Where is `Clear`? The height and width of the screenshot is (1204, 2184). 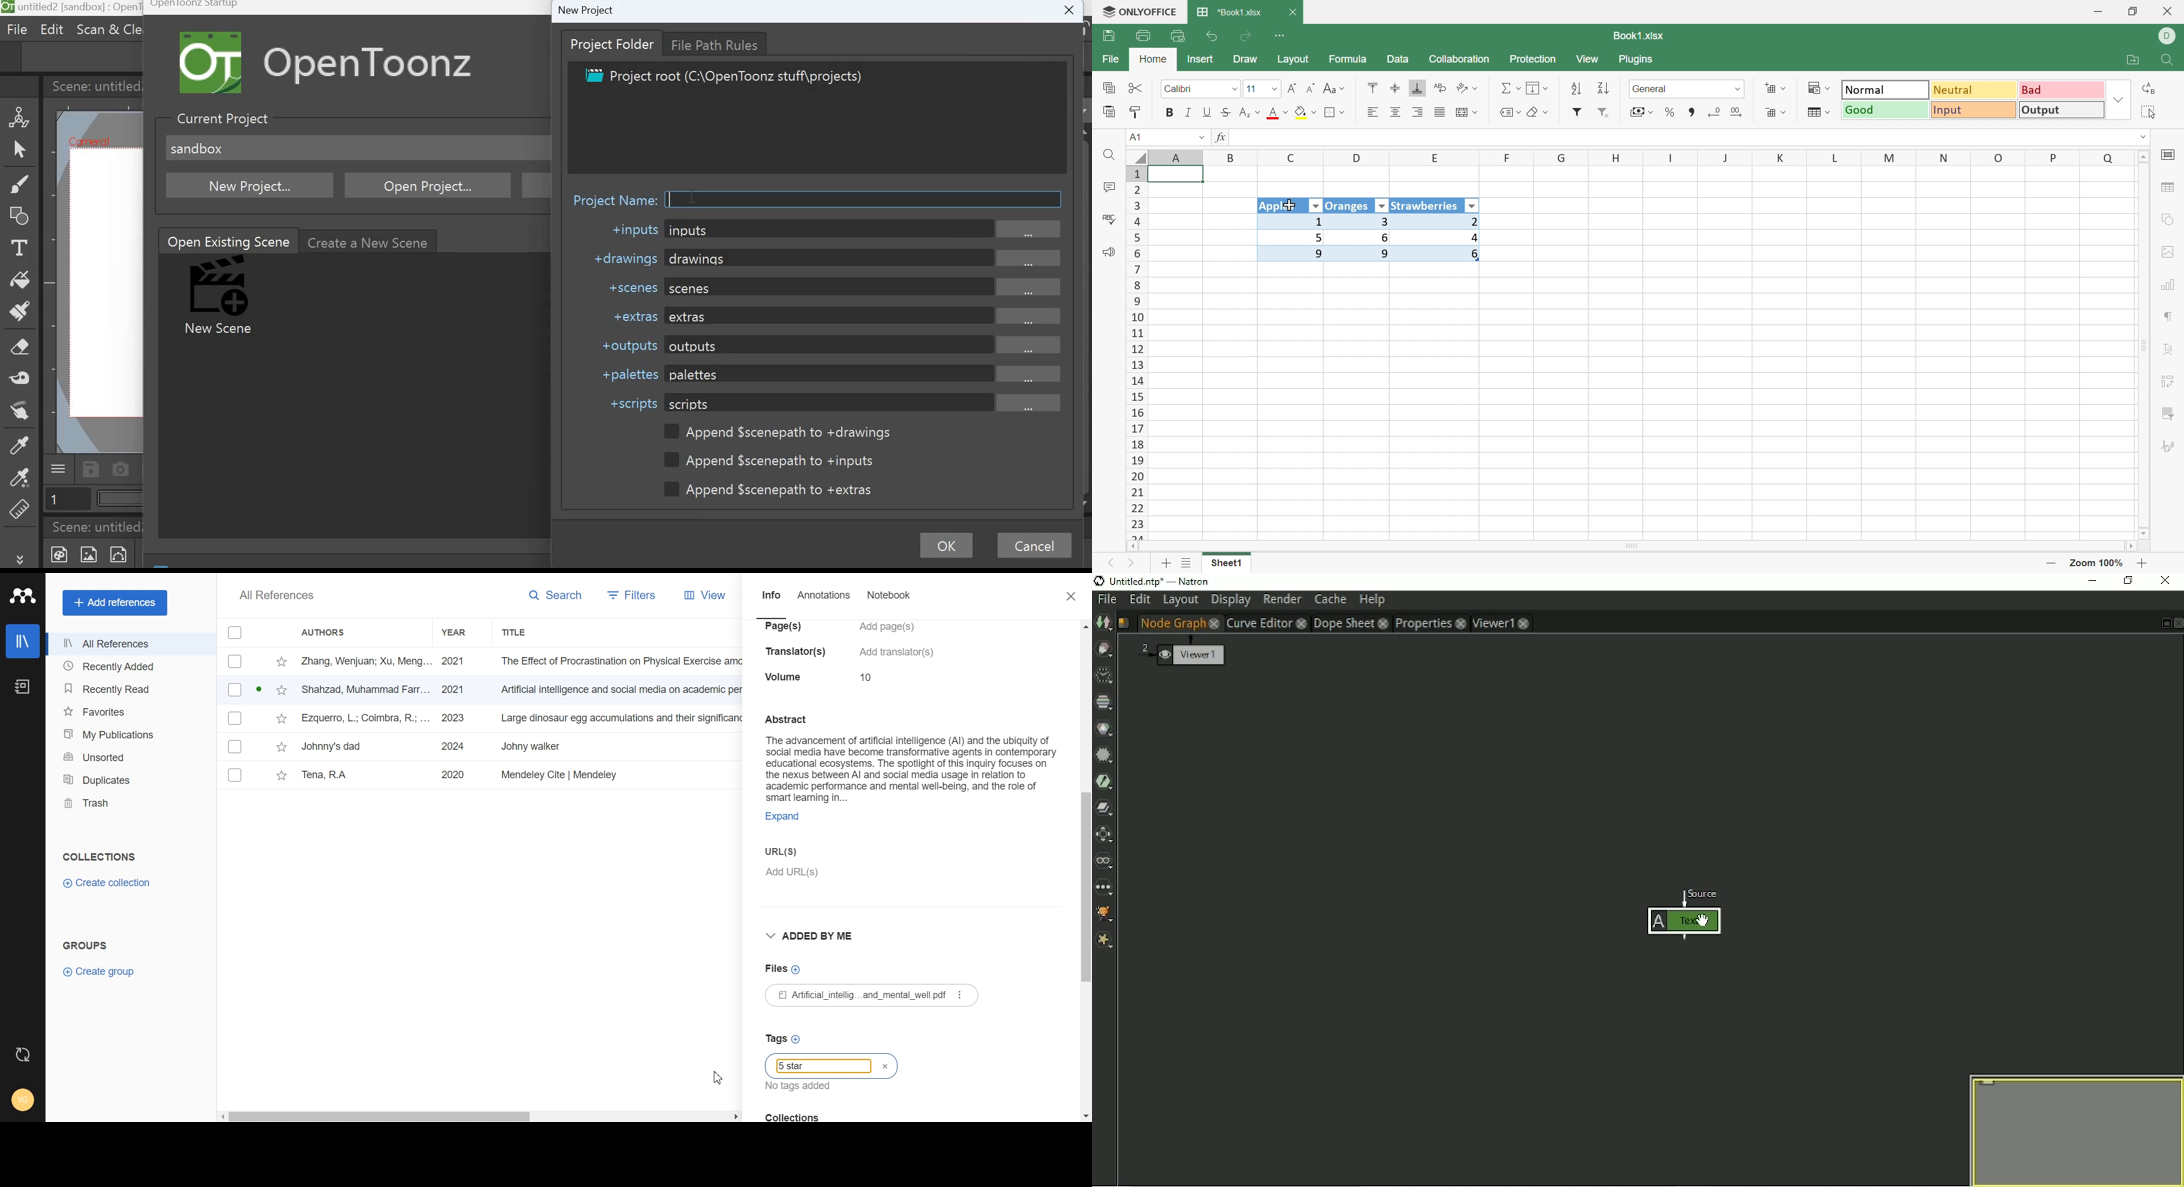
Clear is located at coordinates (1540, 114).